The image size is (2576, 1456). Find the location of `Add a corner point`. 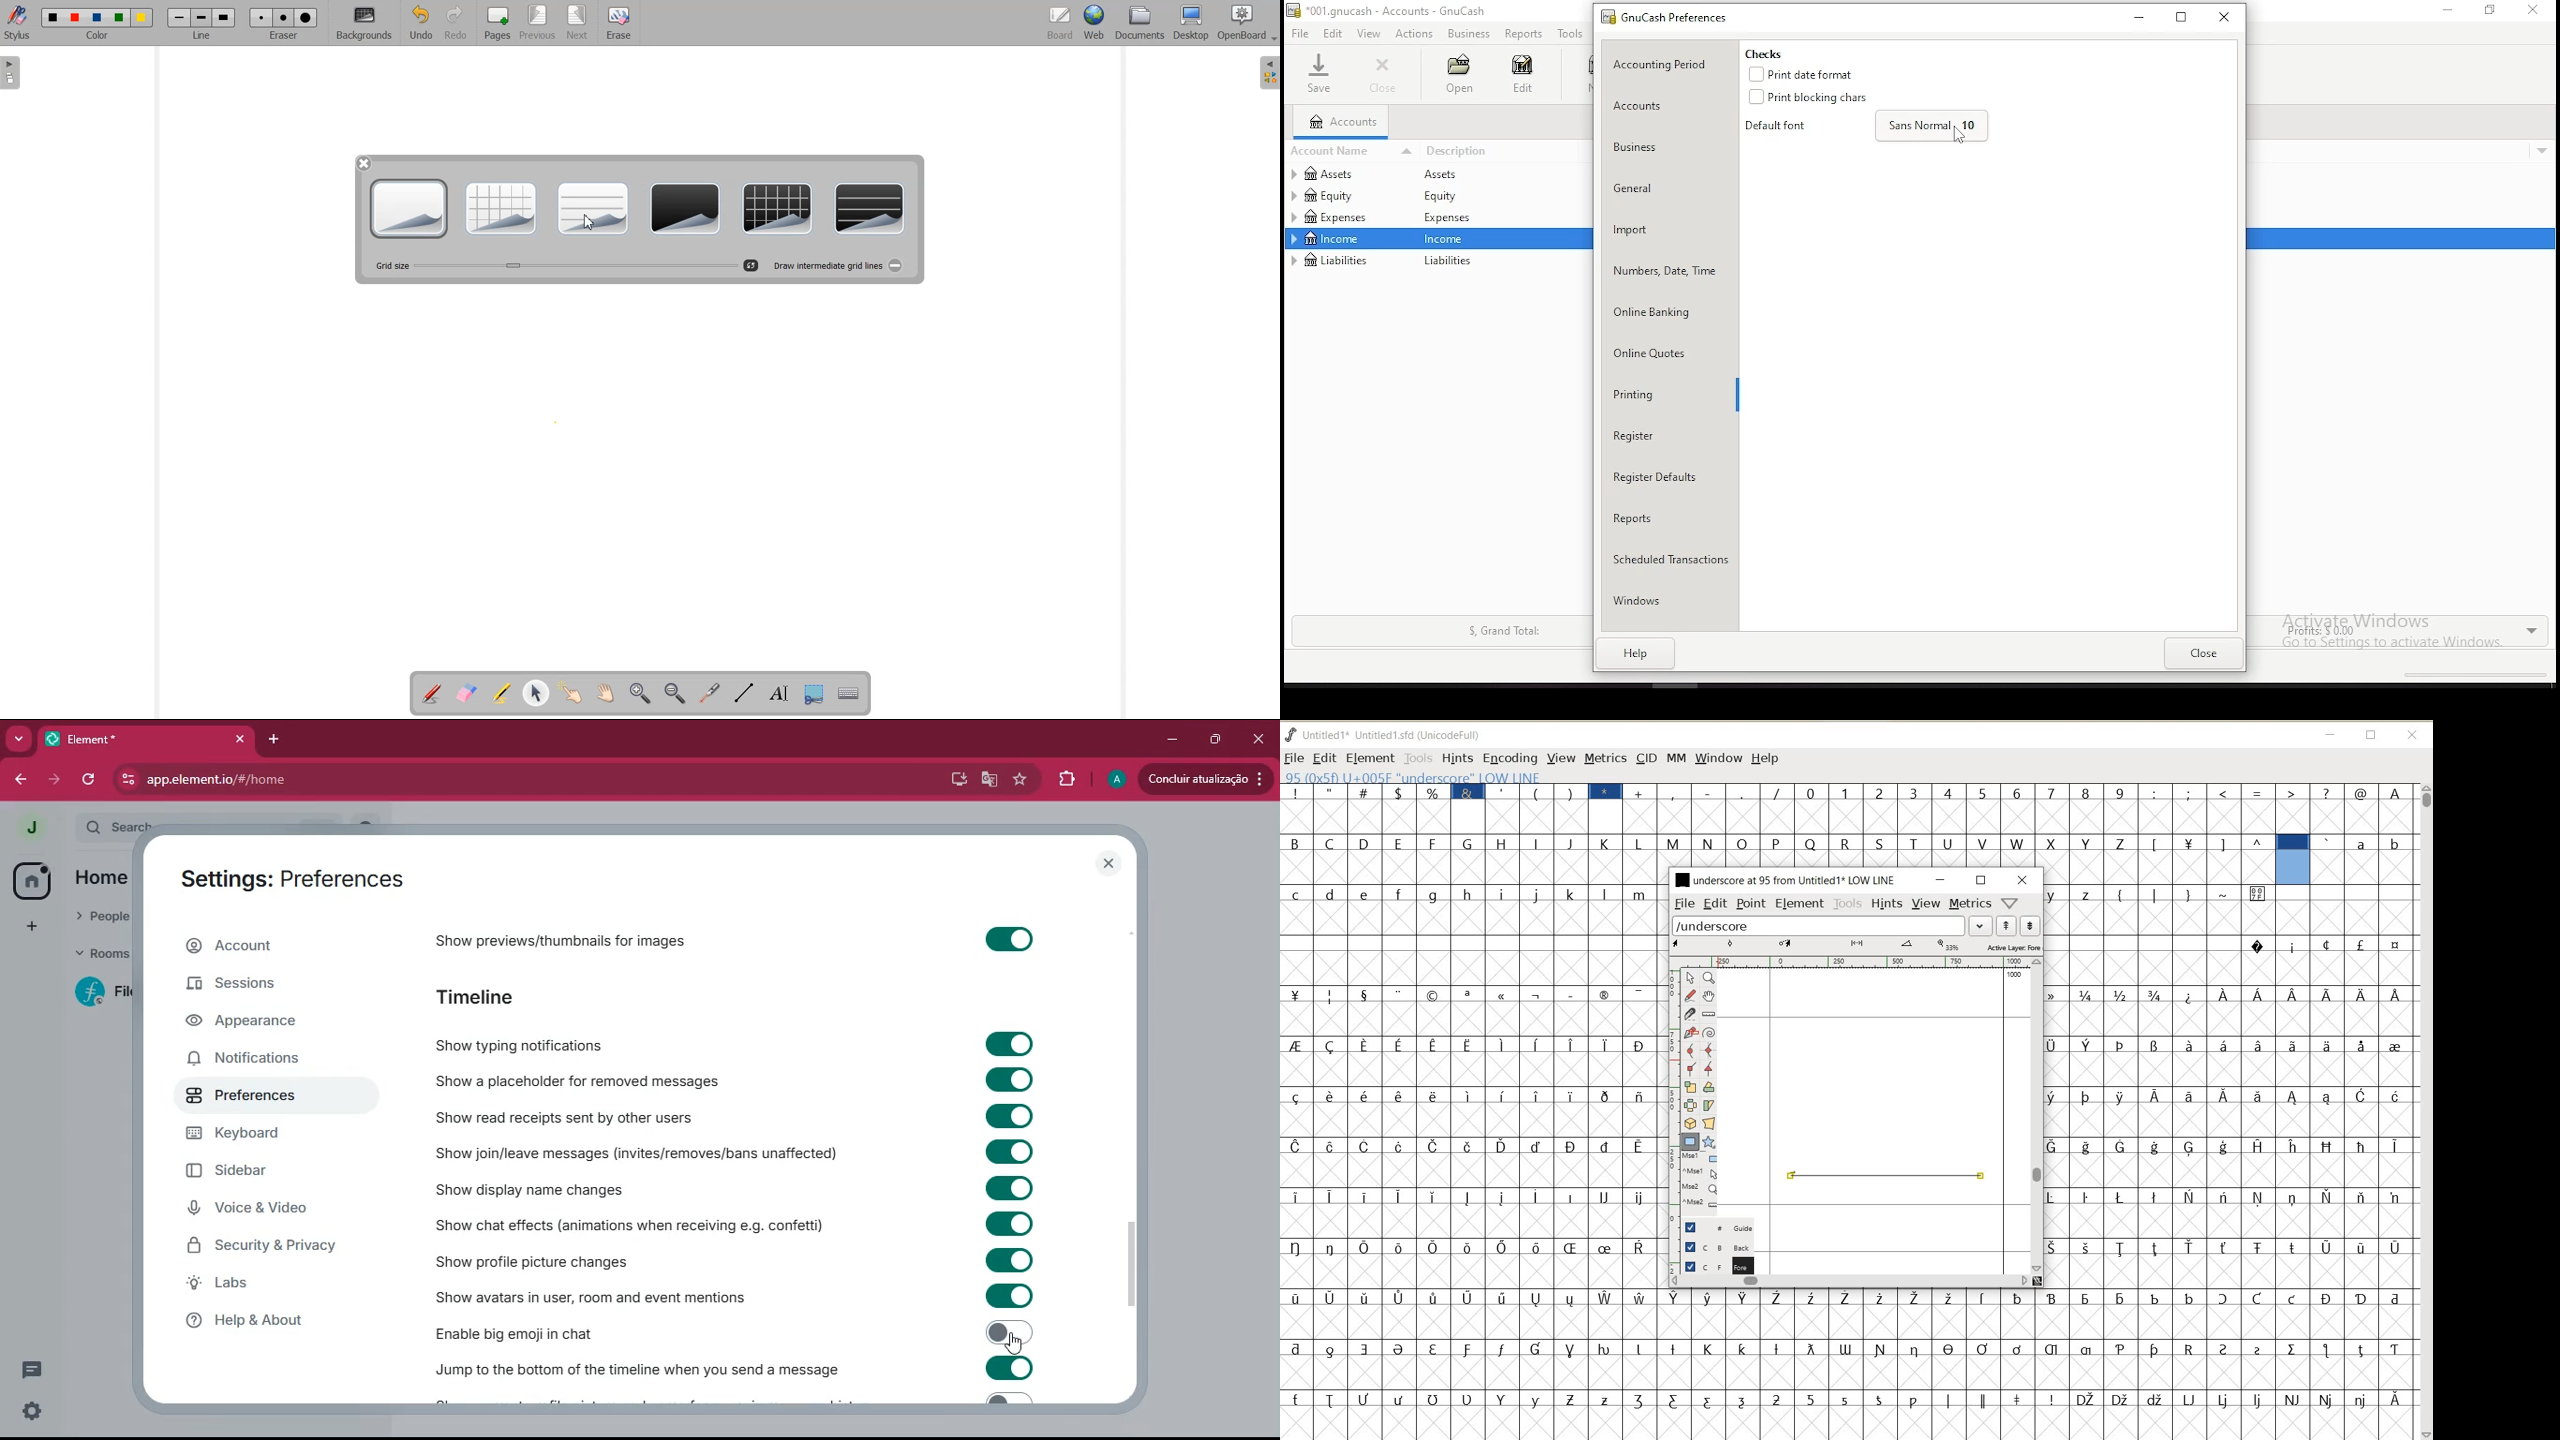

Add a corner point is located at coordinates (1691, 1068).